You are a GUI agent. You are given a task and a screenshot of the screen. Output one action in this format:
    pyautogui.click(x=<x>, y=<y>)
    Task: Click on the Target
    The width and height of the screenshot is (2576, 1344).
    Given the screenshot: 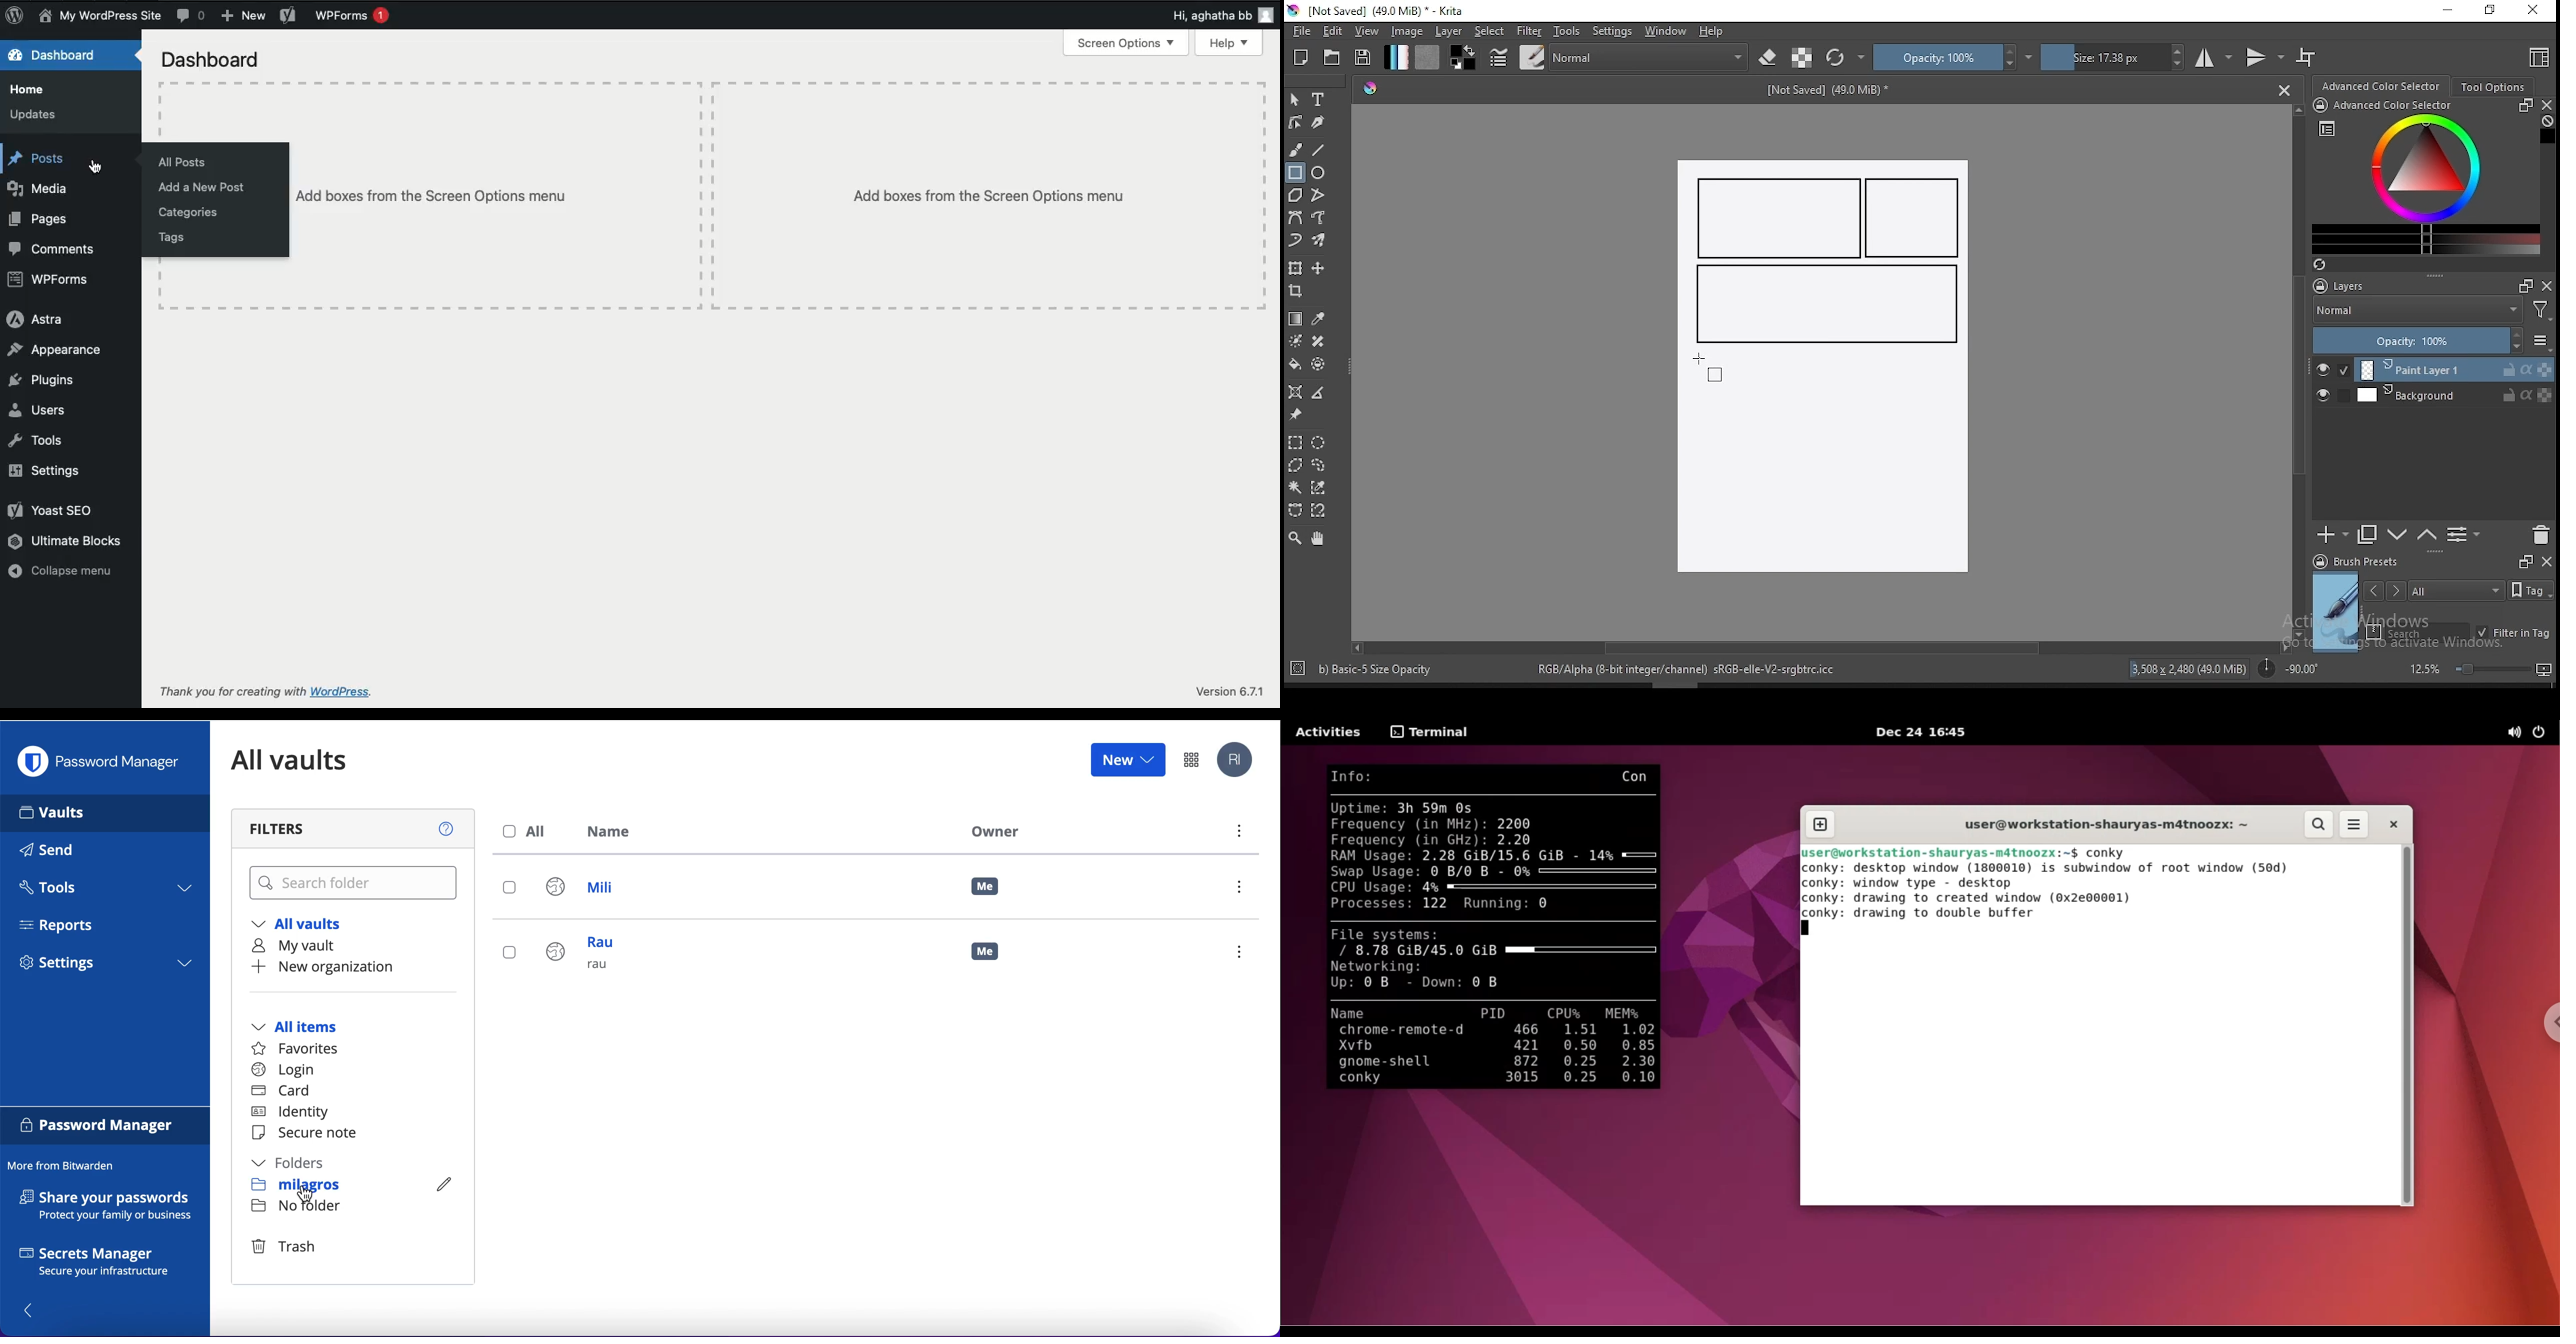 What is the action you would take?
    pyautogui.click(x=1299, y=669)
    